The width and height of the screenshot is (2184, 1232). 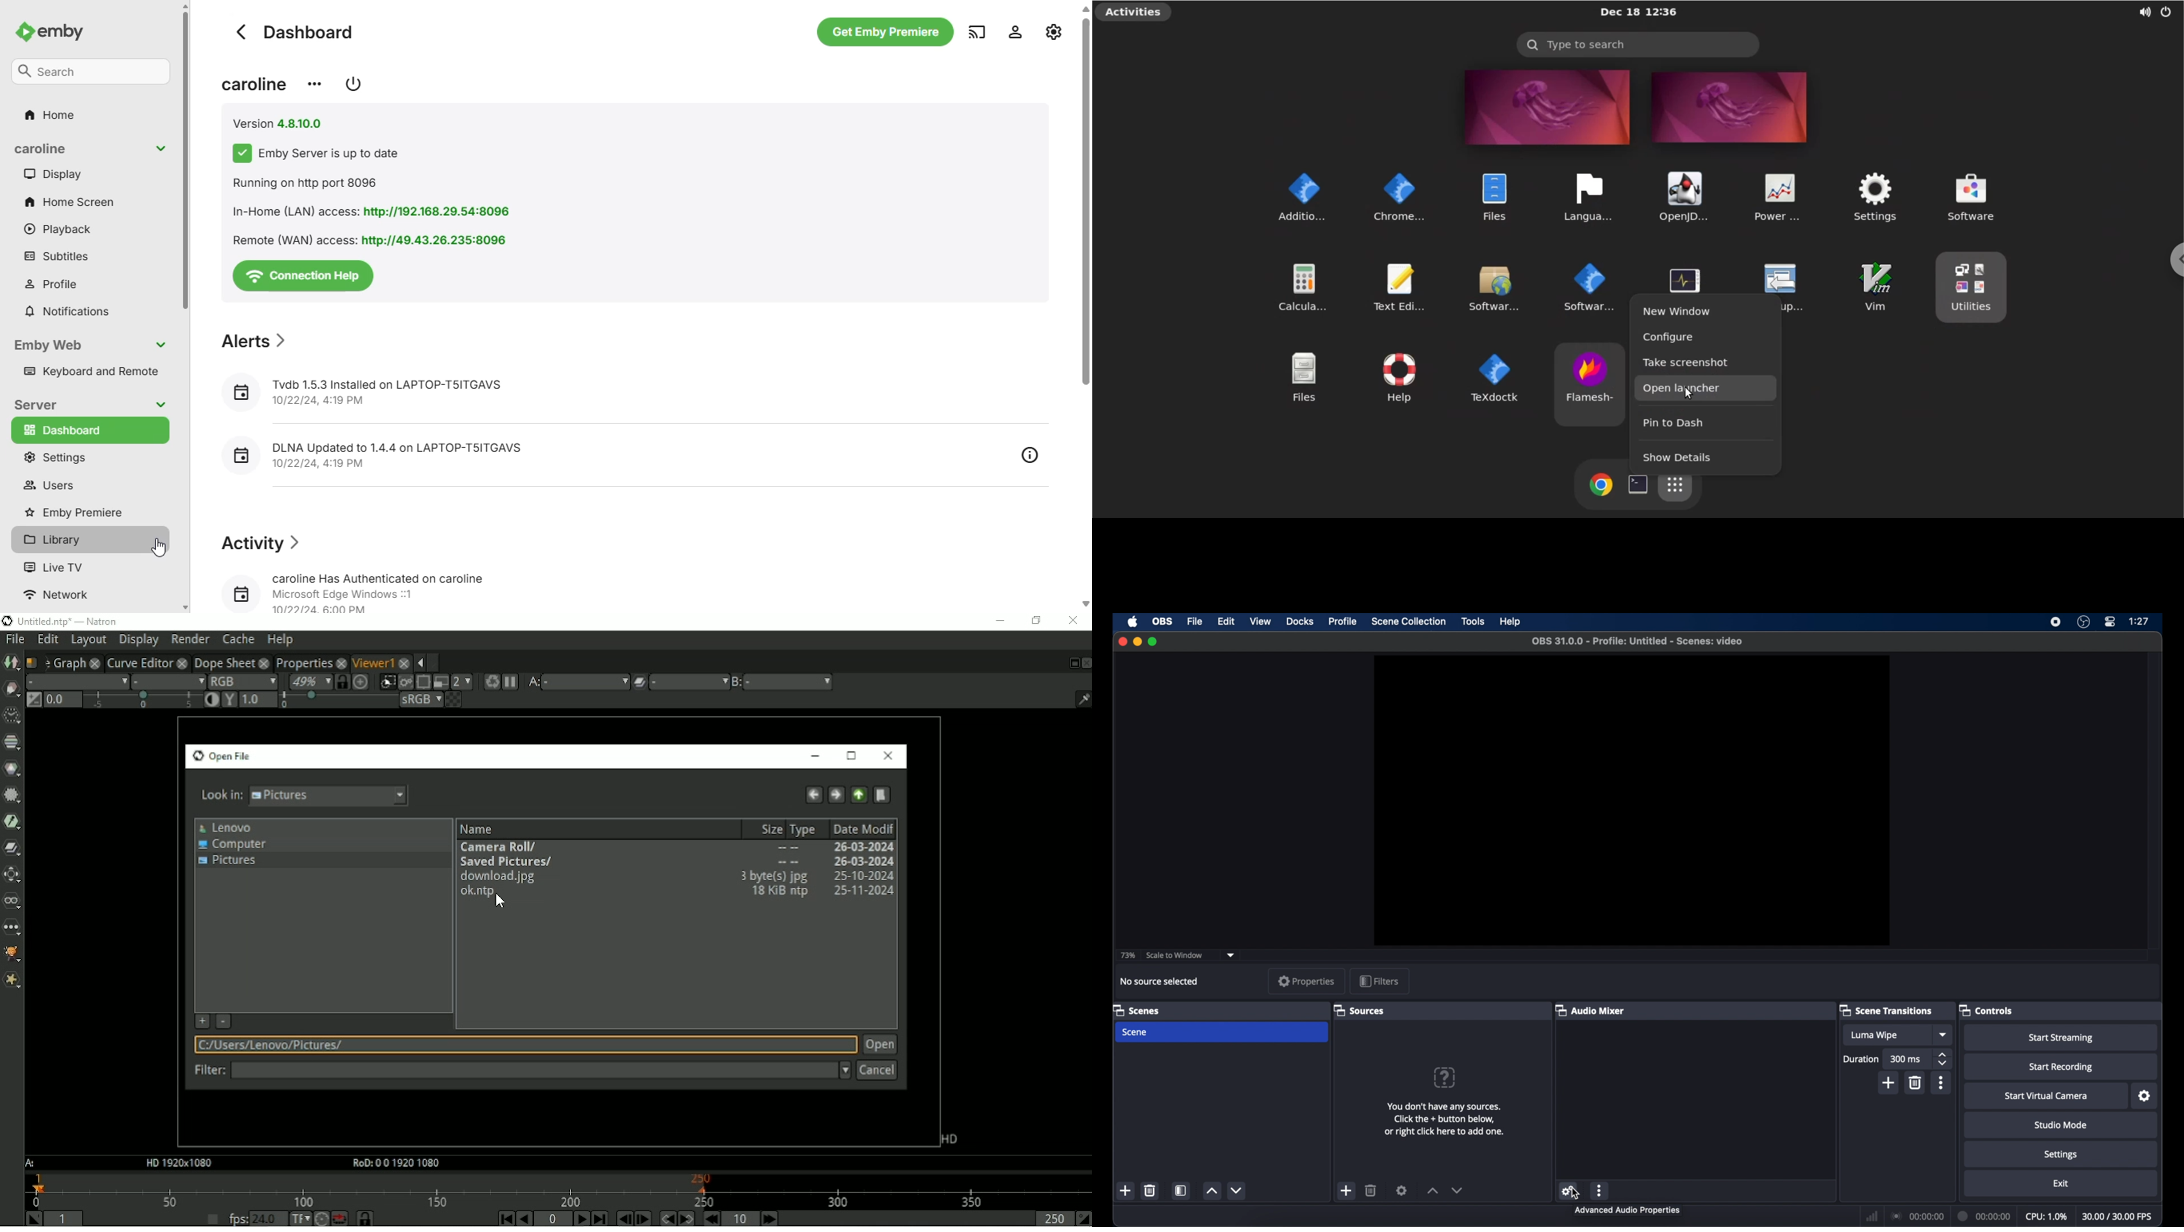 I want to click on 1.27, so click(x=2140, y=622).